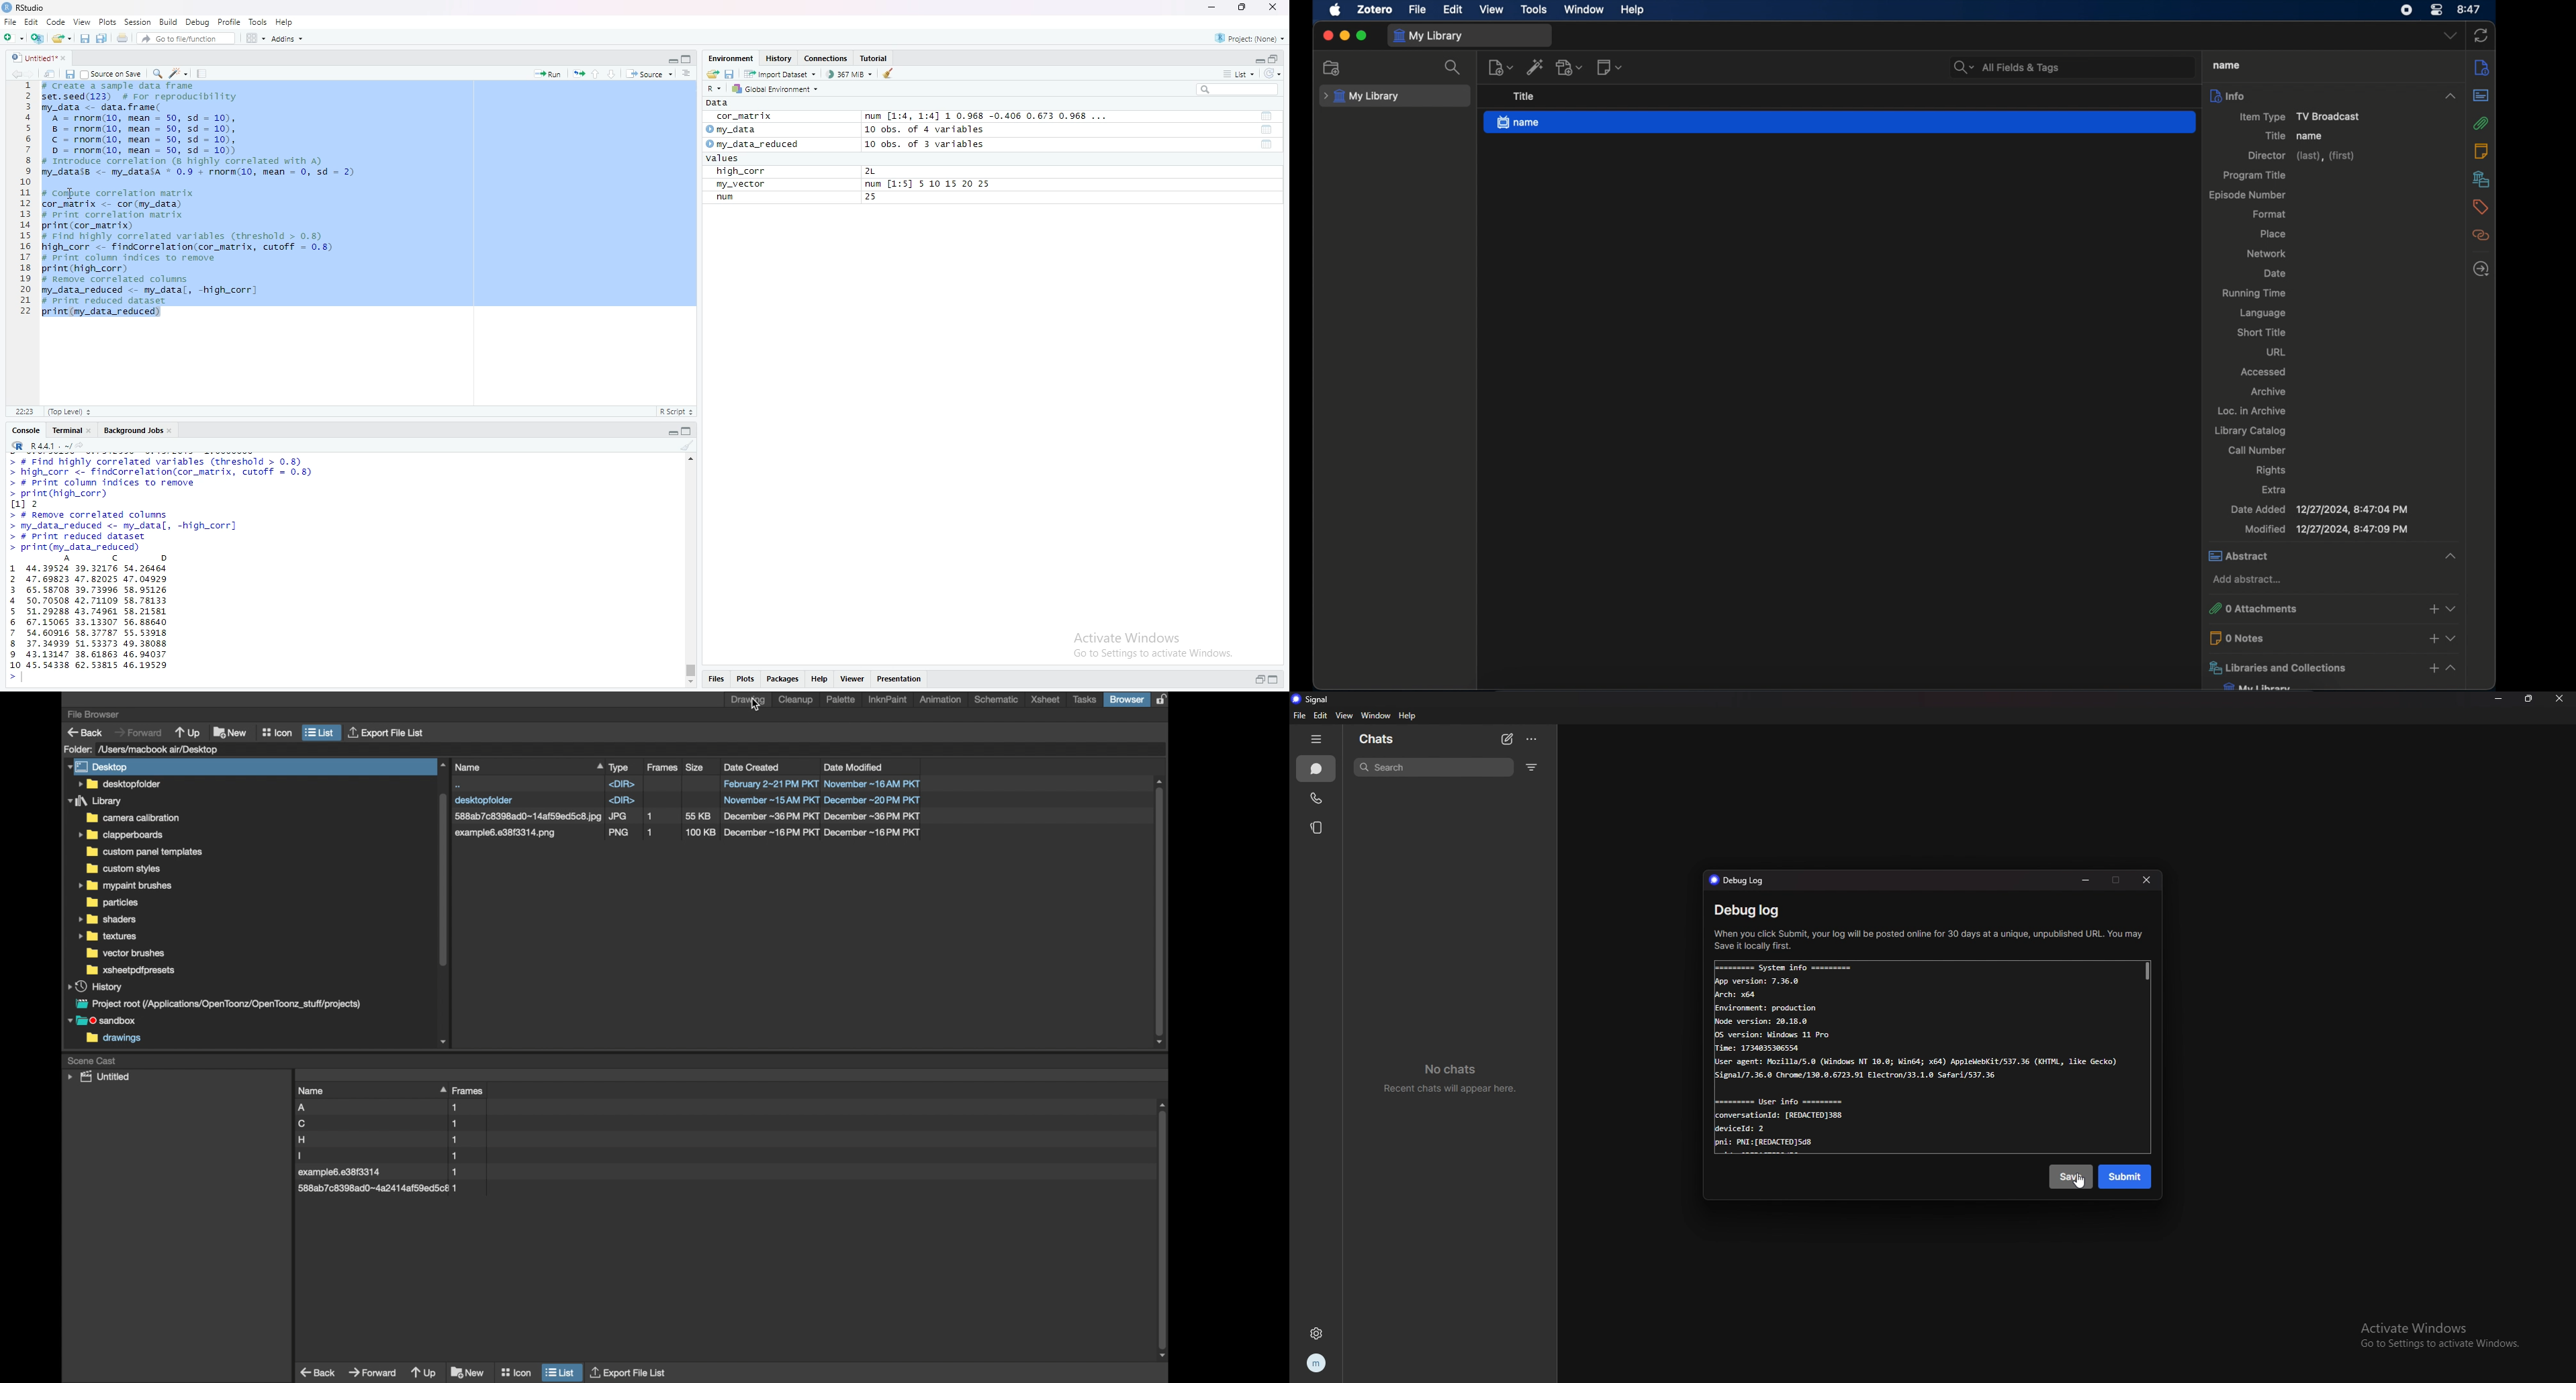 Image resolution: width=2576 pixels, height=1400 pixels. Describe the element at coordinates (691, 458) in the screenshot. I see `scroll up` at that location.